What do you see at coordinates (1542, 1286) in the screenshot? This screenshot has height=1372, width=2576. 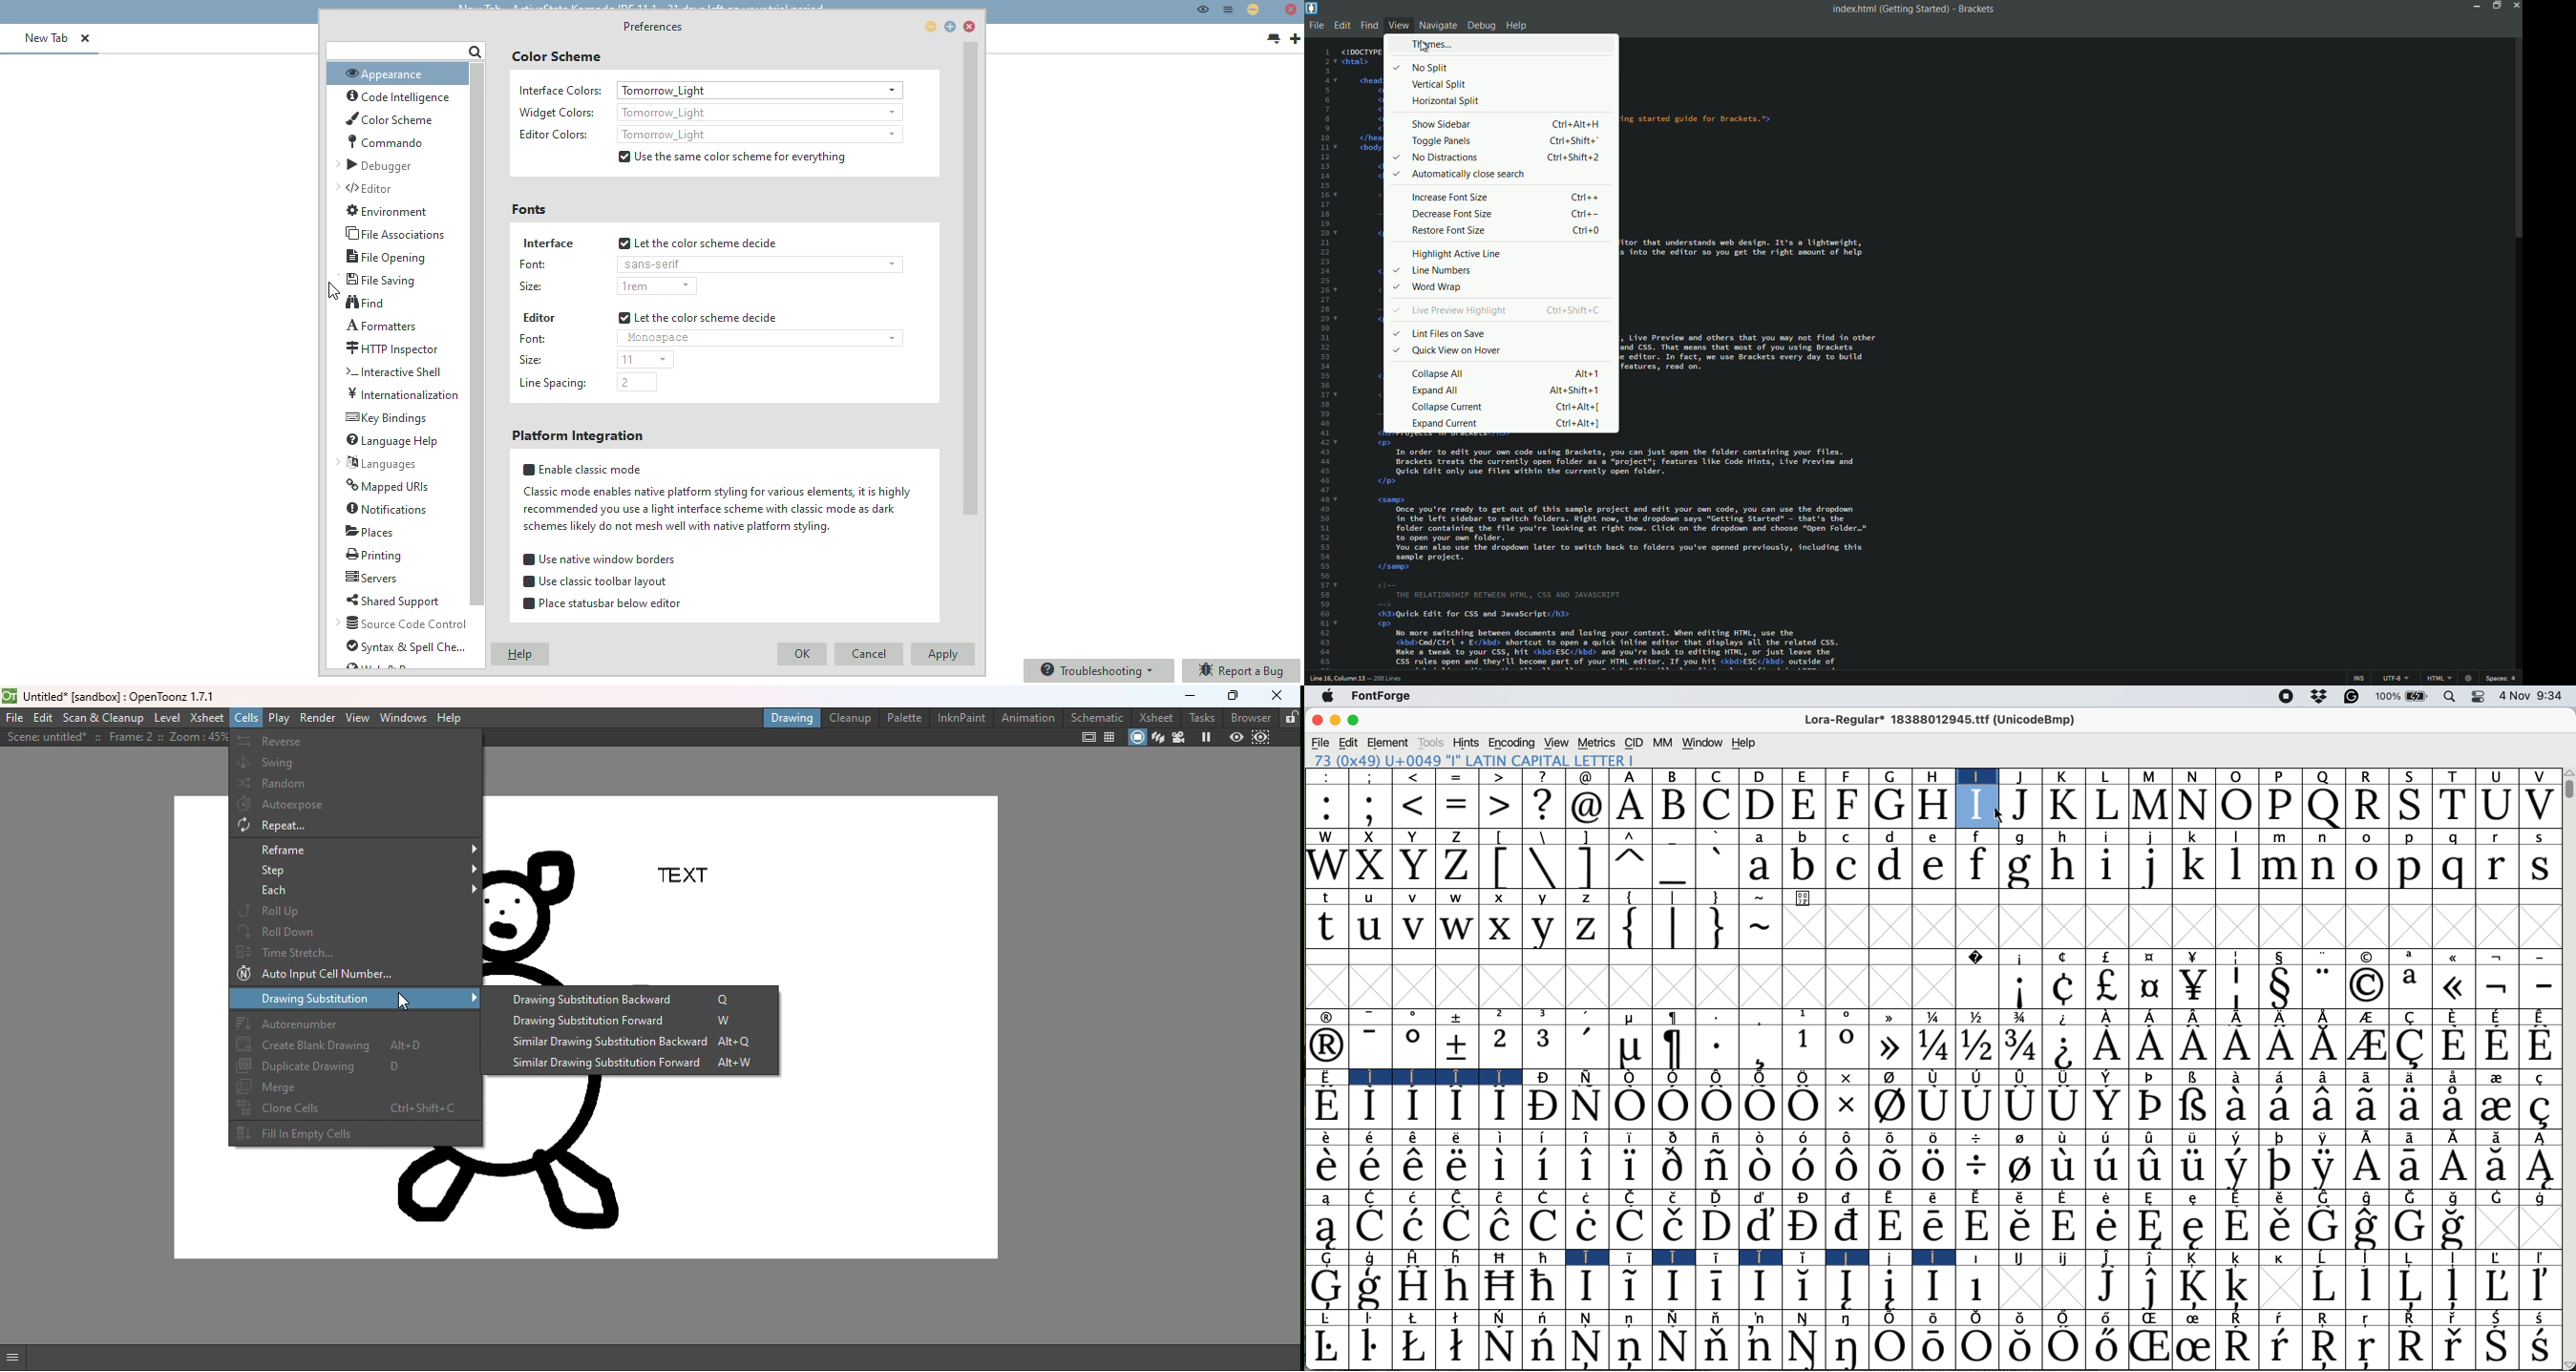 I see `Symbol` at bounding box center [1542, 1286].